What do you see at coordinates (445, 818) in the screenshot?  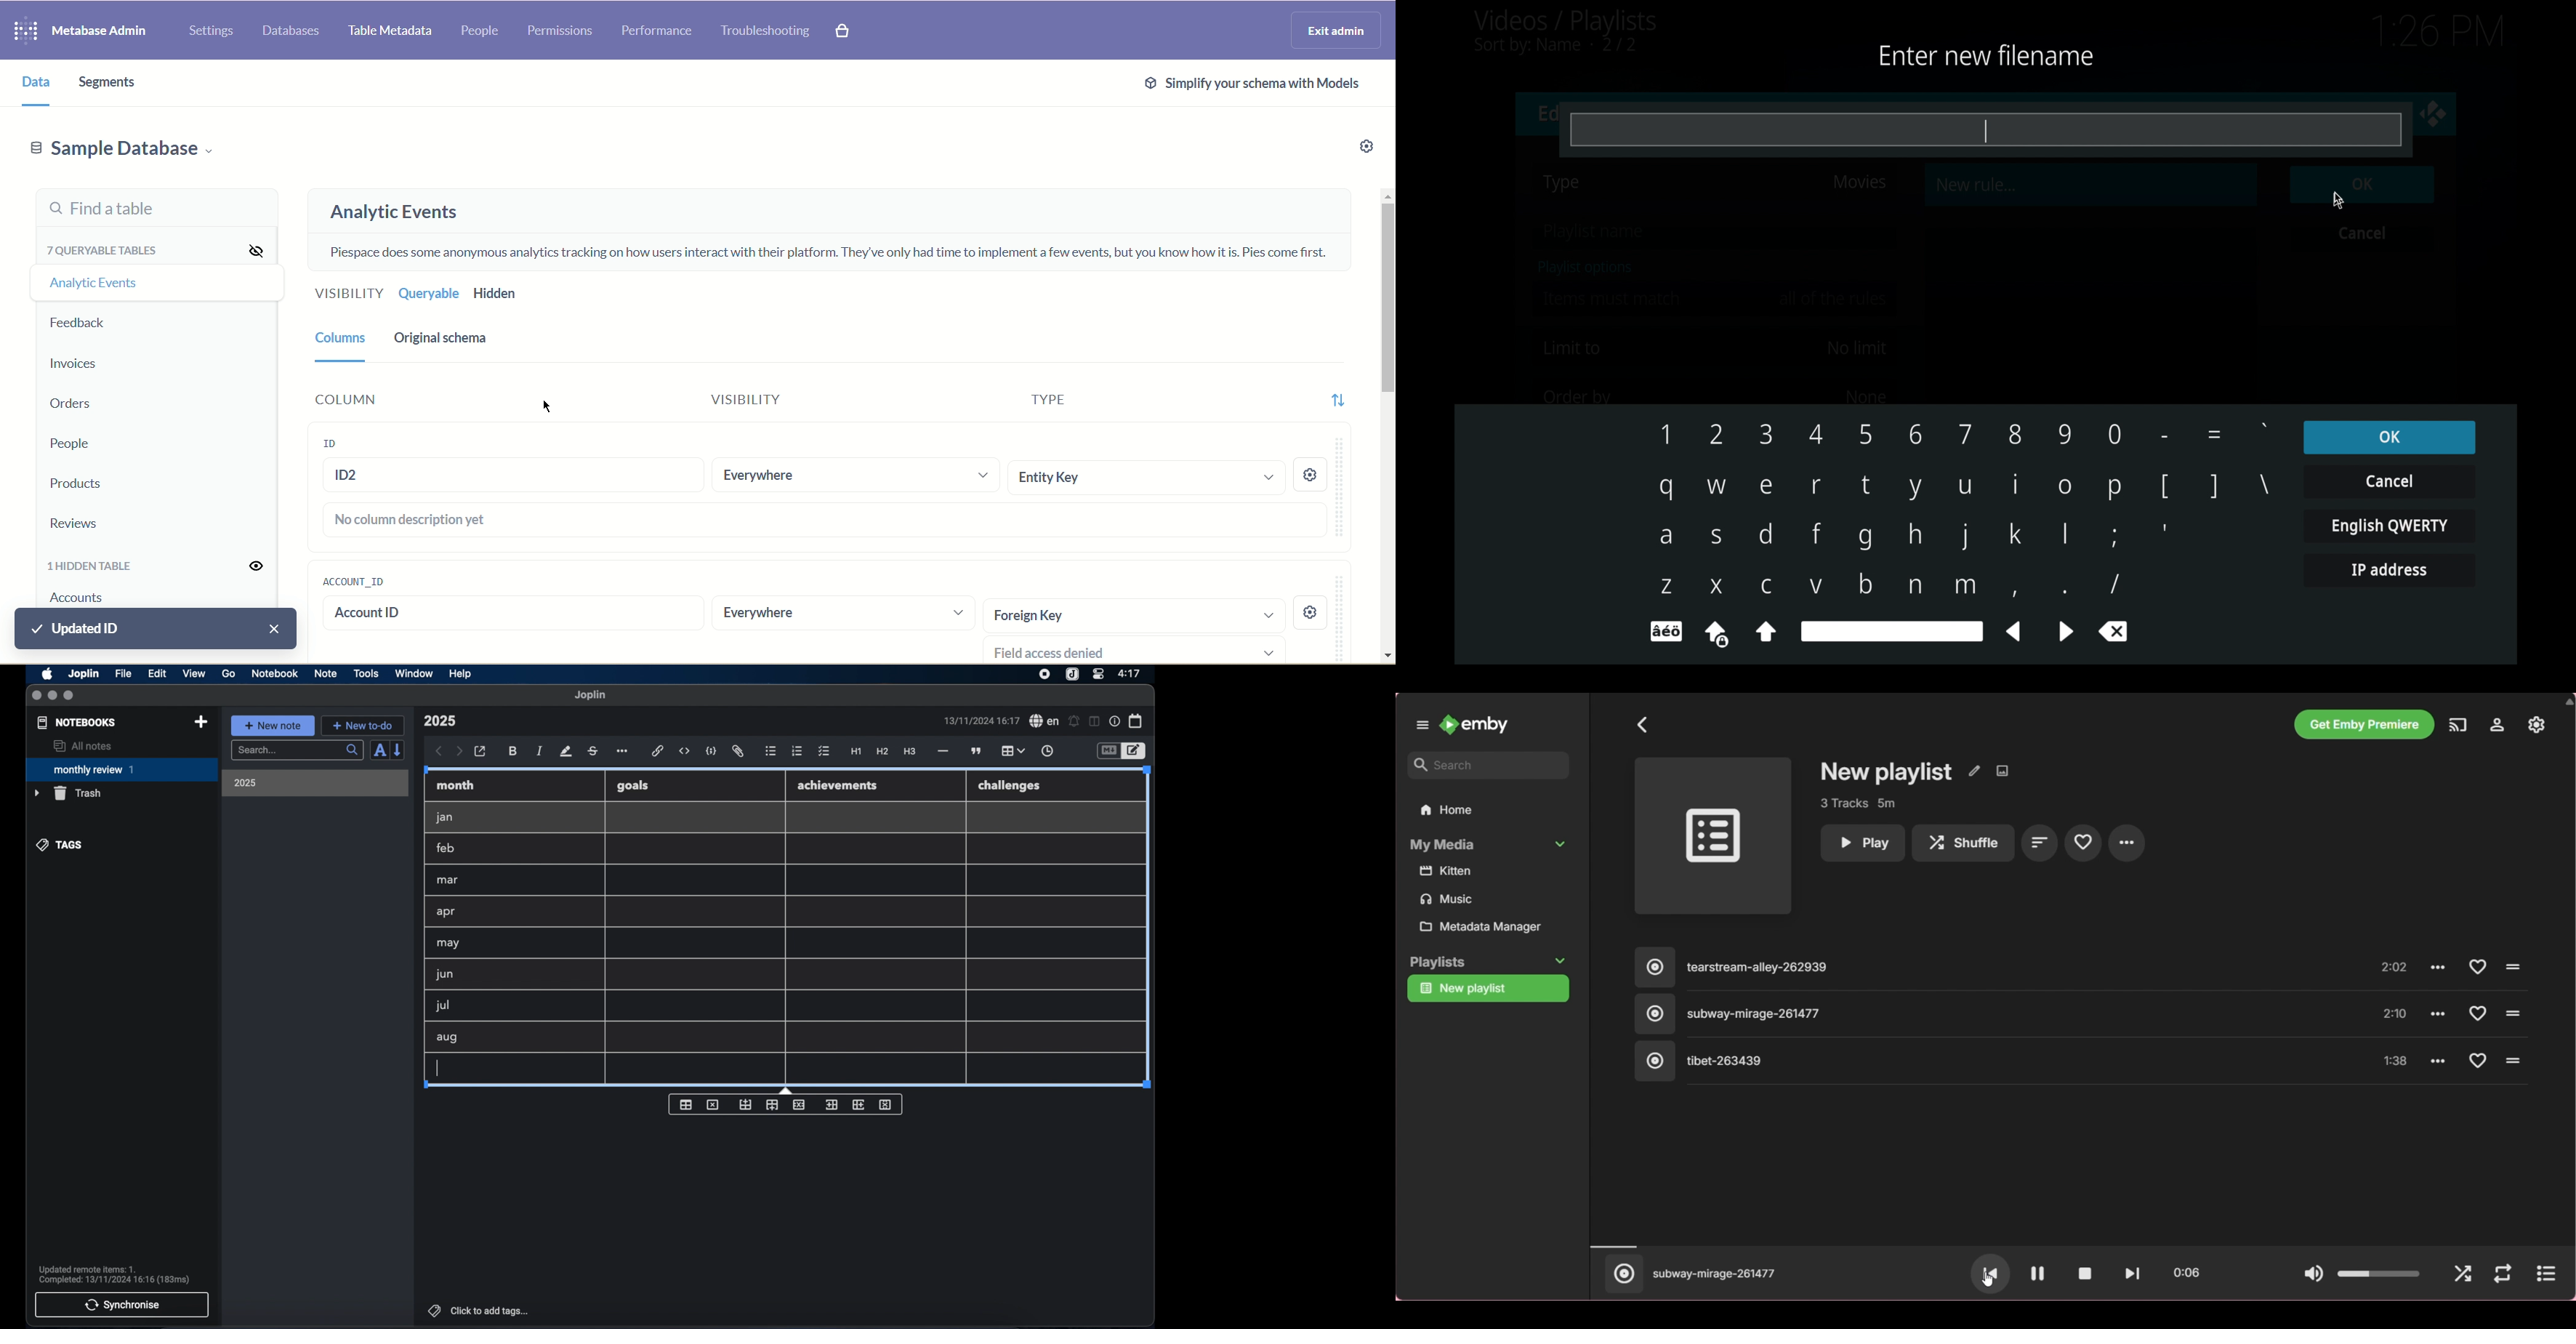 I see `jan` at bounding box center [445, 818].